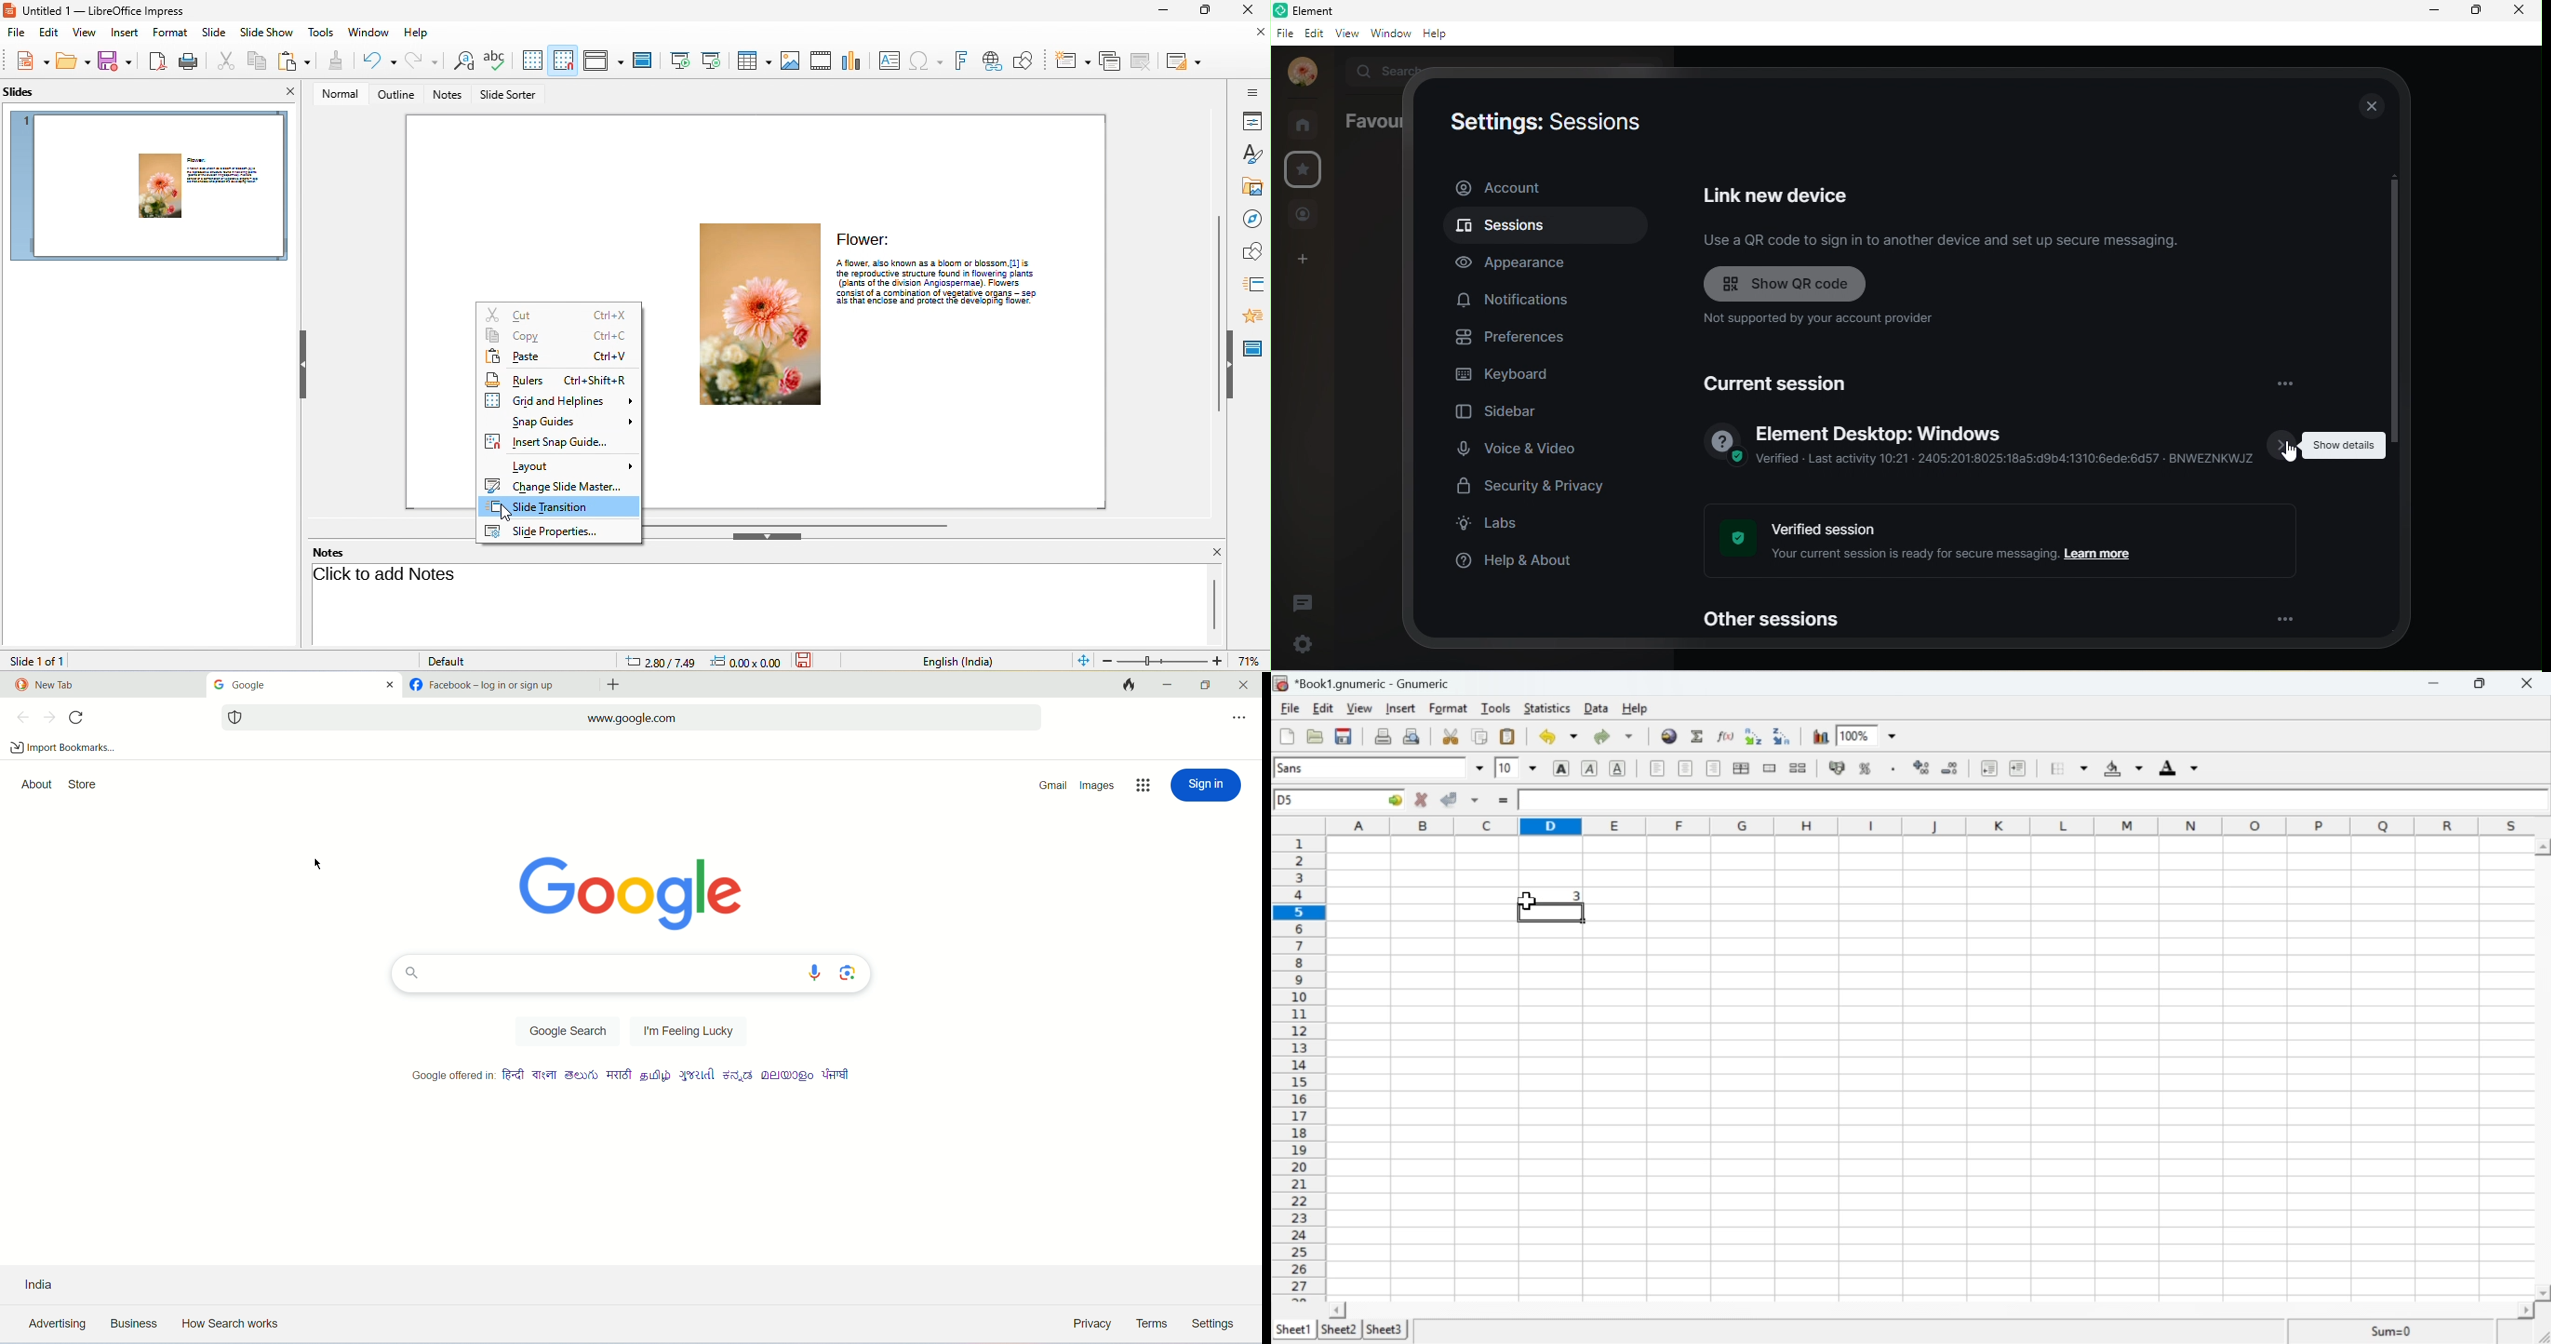 This screenshot has height=1344, width=2576. I want to click on slide, so click(214, 34).